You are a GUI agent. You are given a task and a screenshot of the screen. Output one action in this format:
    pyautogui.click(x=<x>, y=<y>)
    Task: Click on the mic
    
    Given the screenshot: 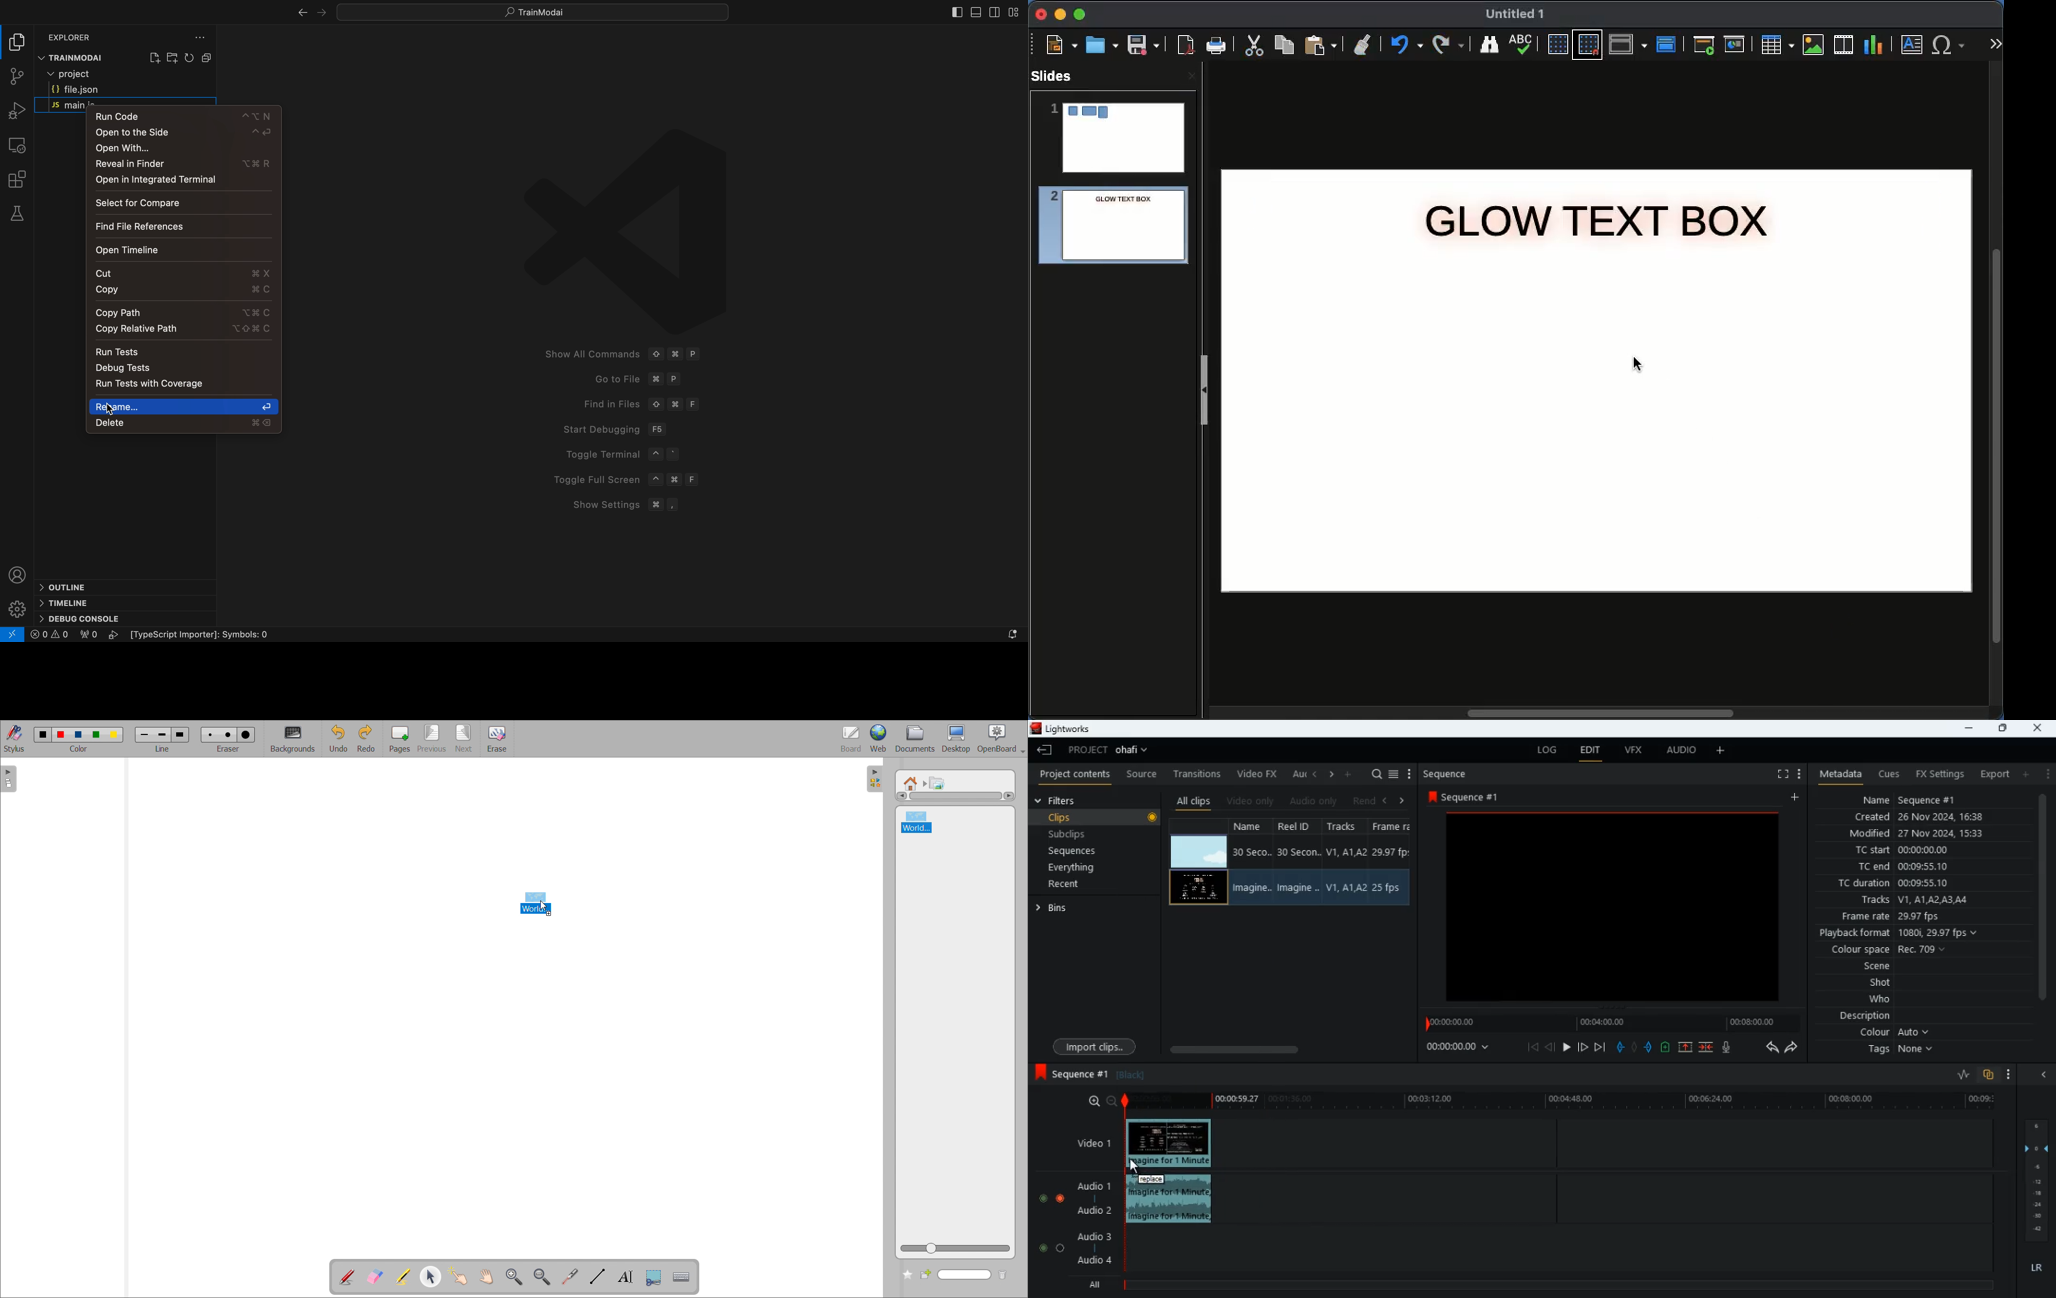 What is the action you would take?
    pyautogui.click(x=1730, y=1049)
    